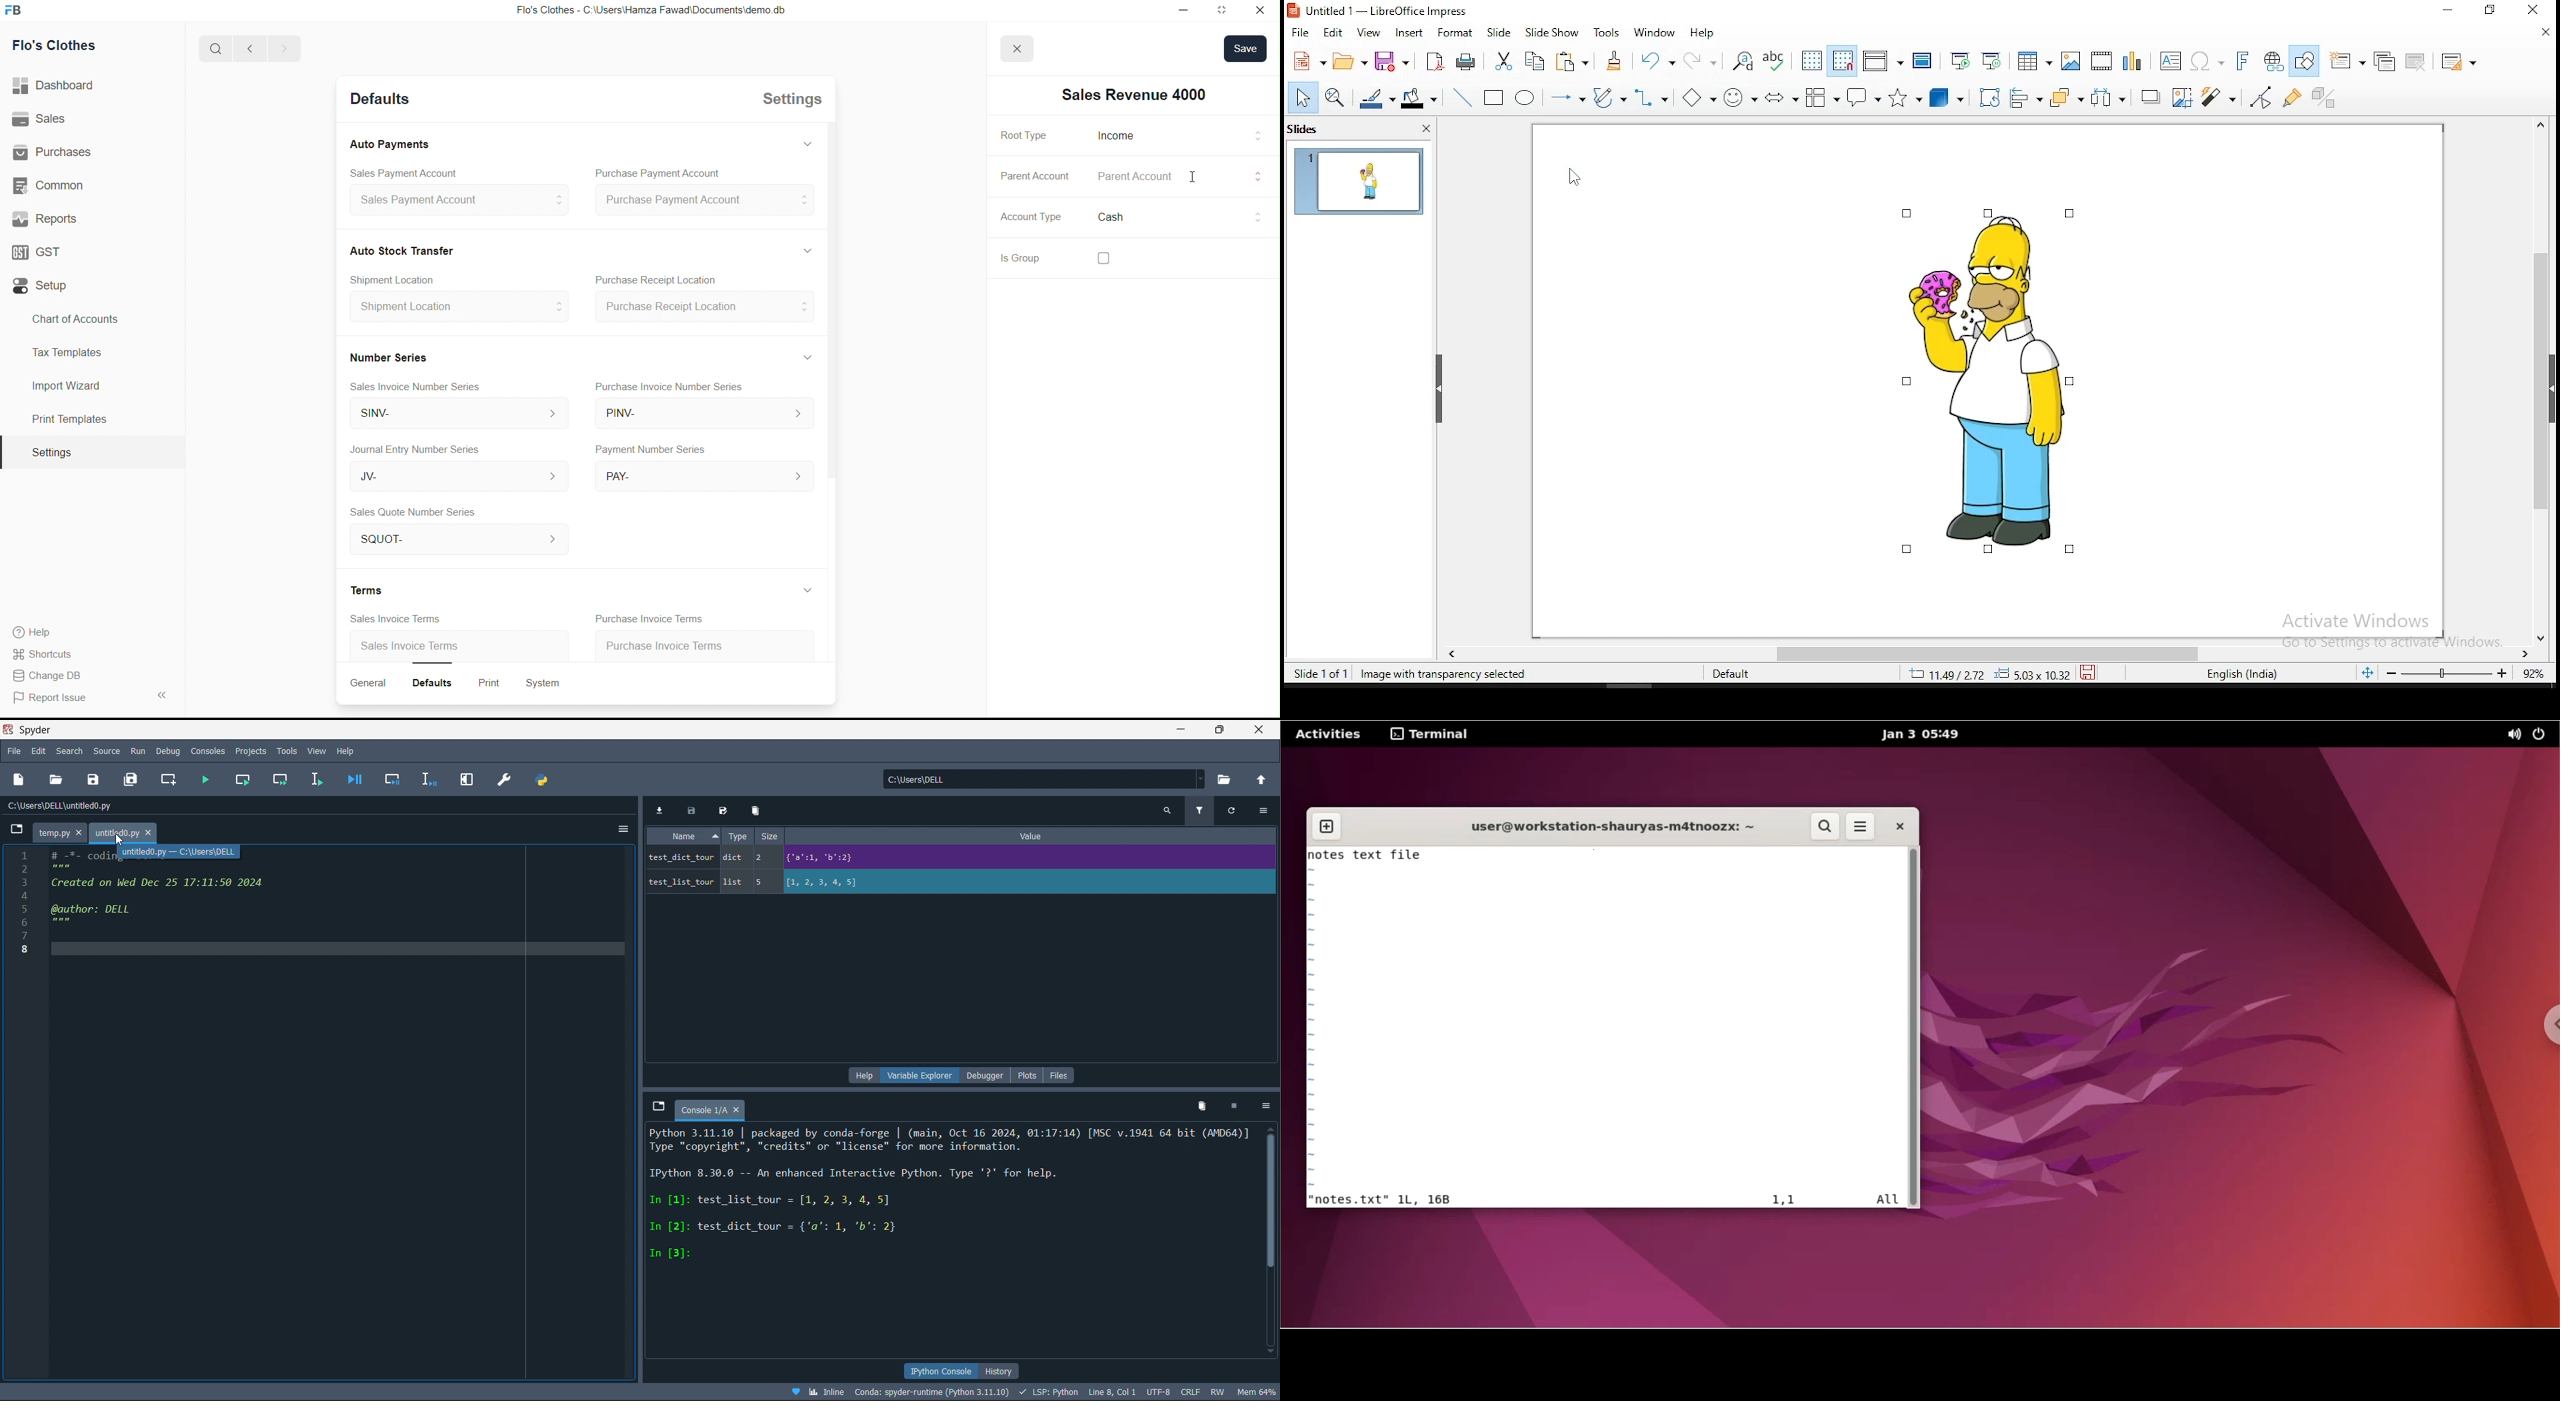 The image size is (2576, 1428). Describe the element at coordinates (67, 419) in the screenshot. I see `Print Templates` at that location.